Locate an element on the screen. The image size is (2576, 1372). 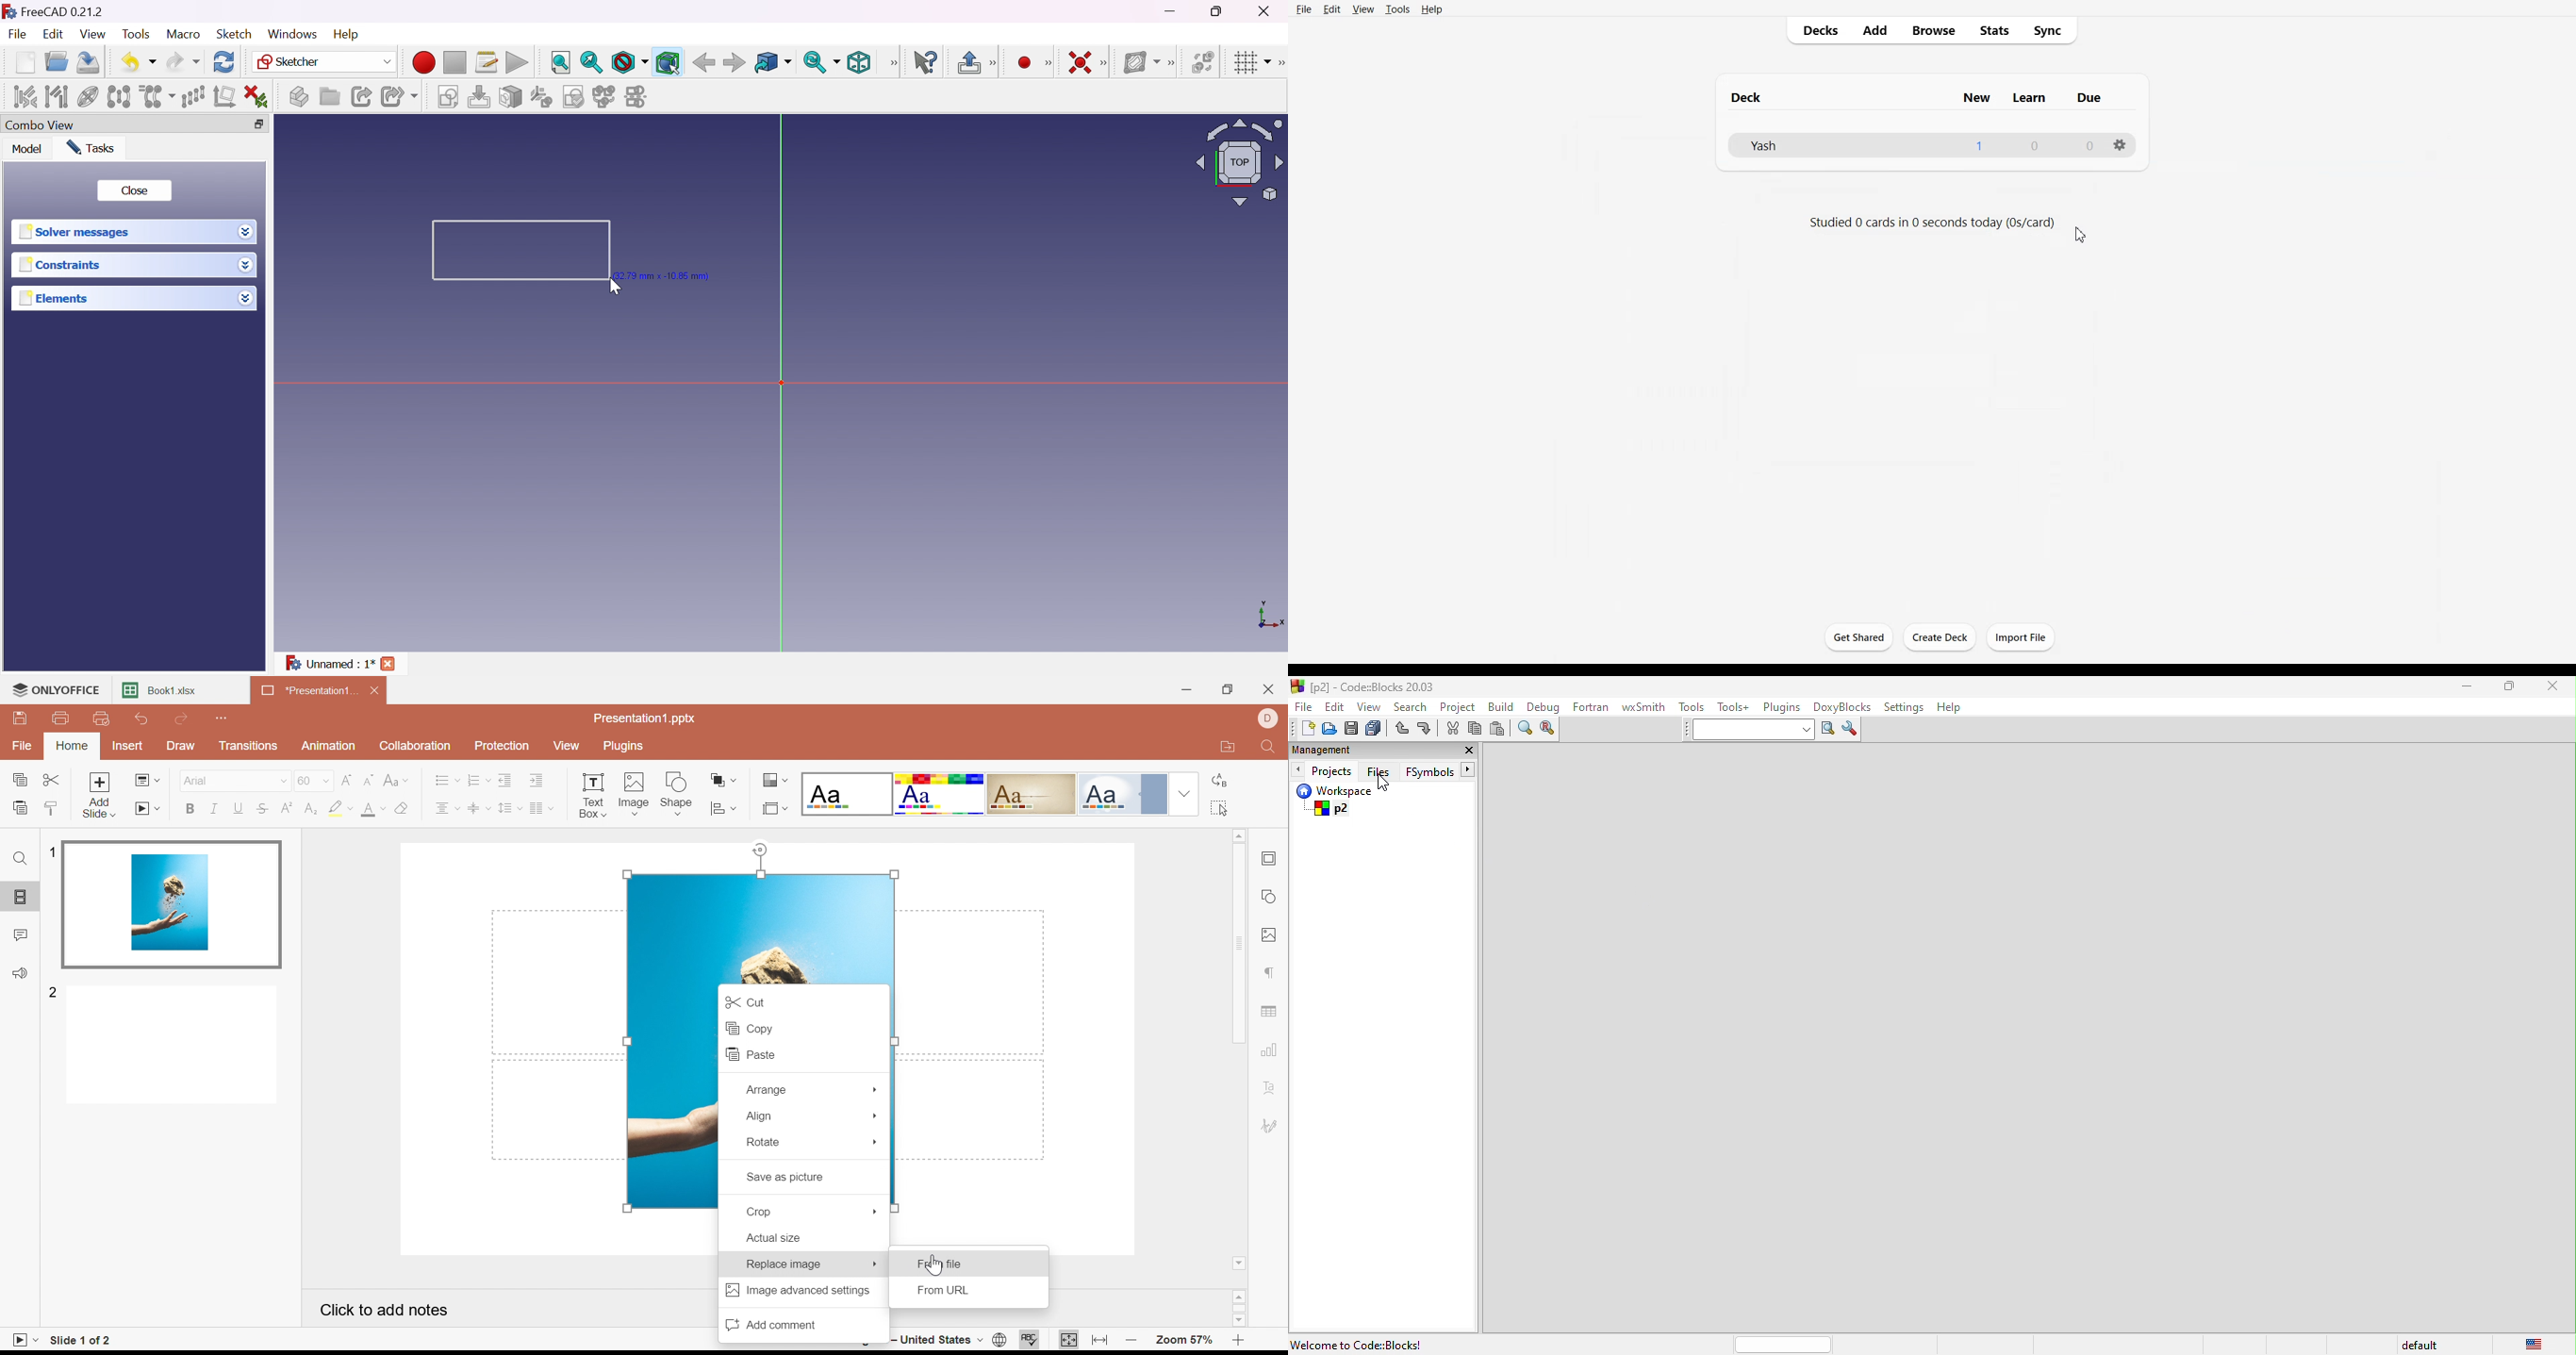
Collaboration is located at coordinates (417, 745).